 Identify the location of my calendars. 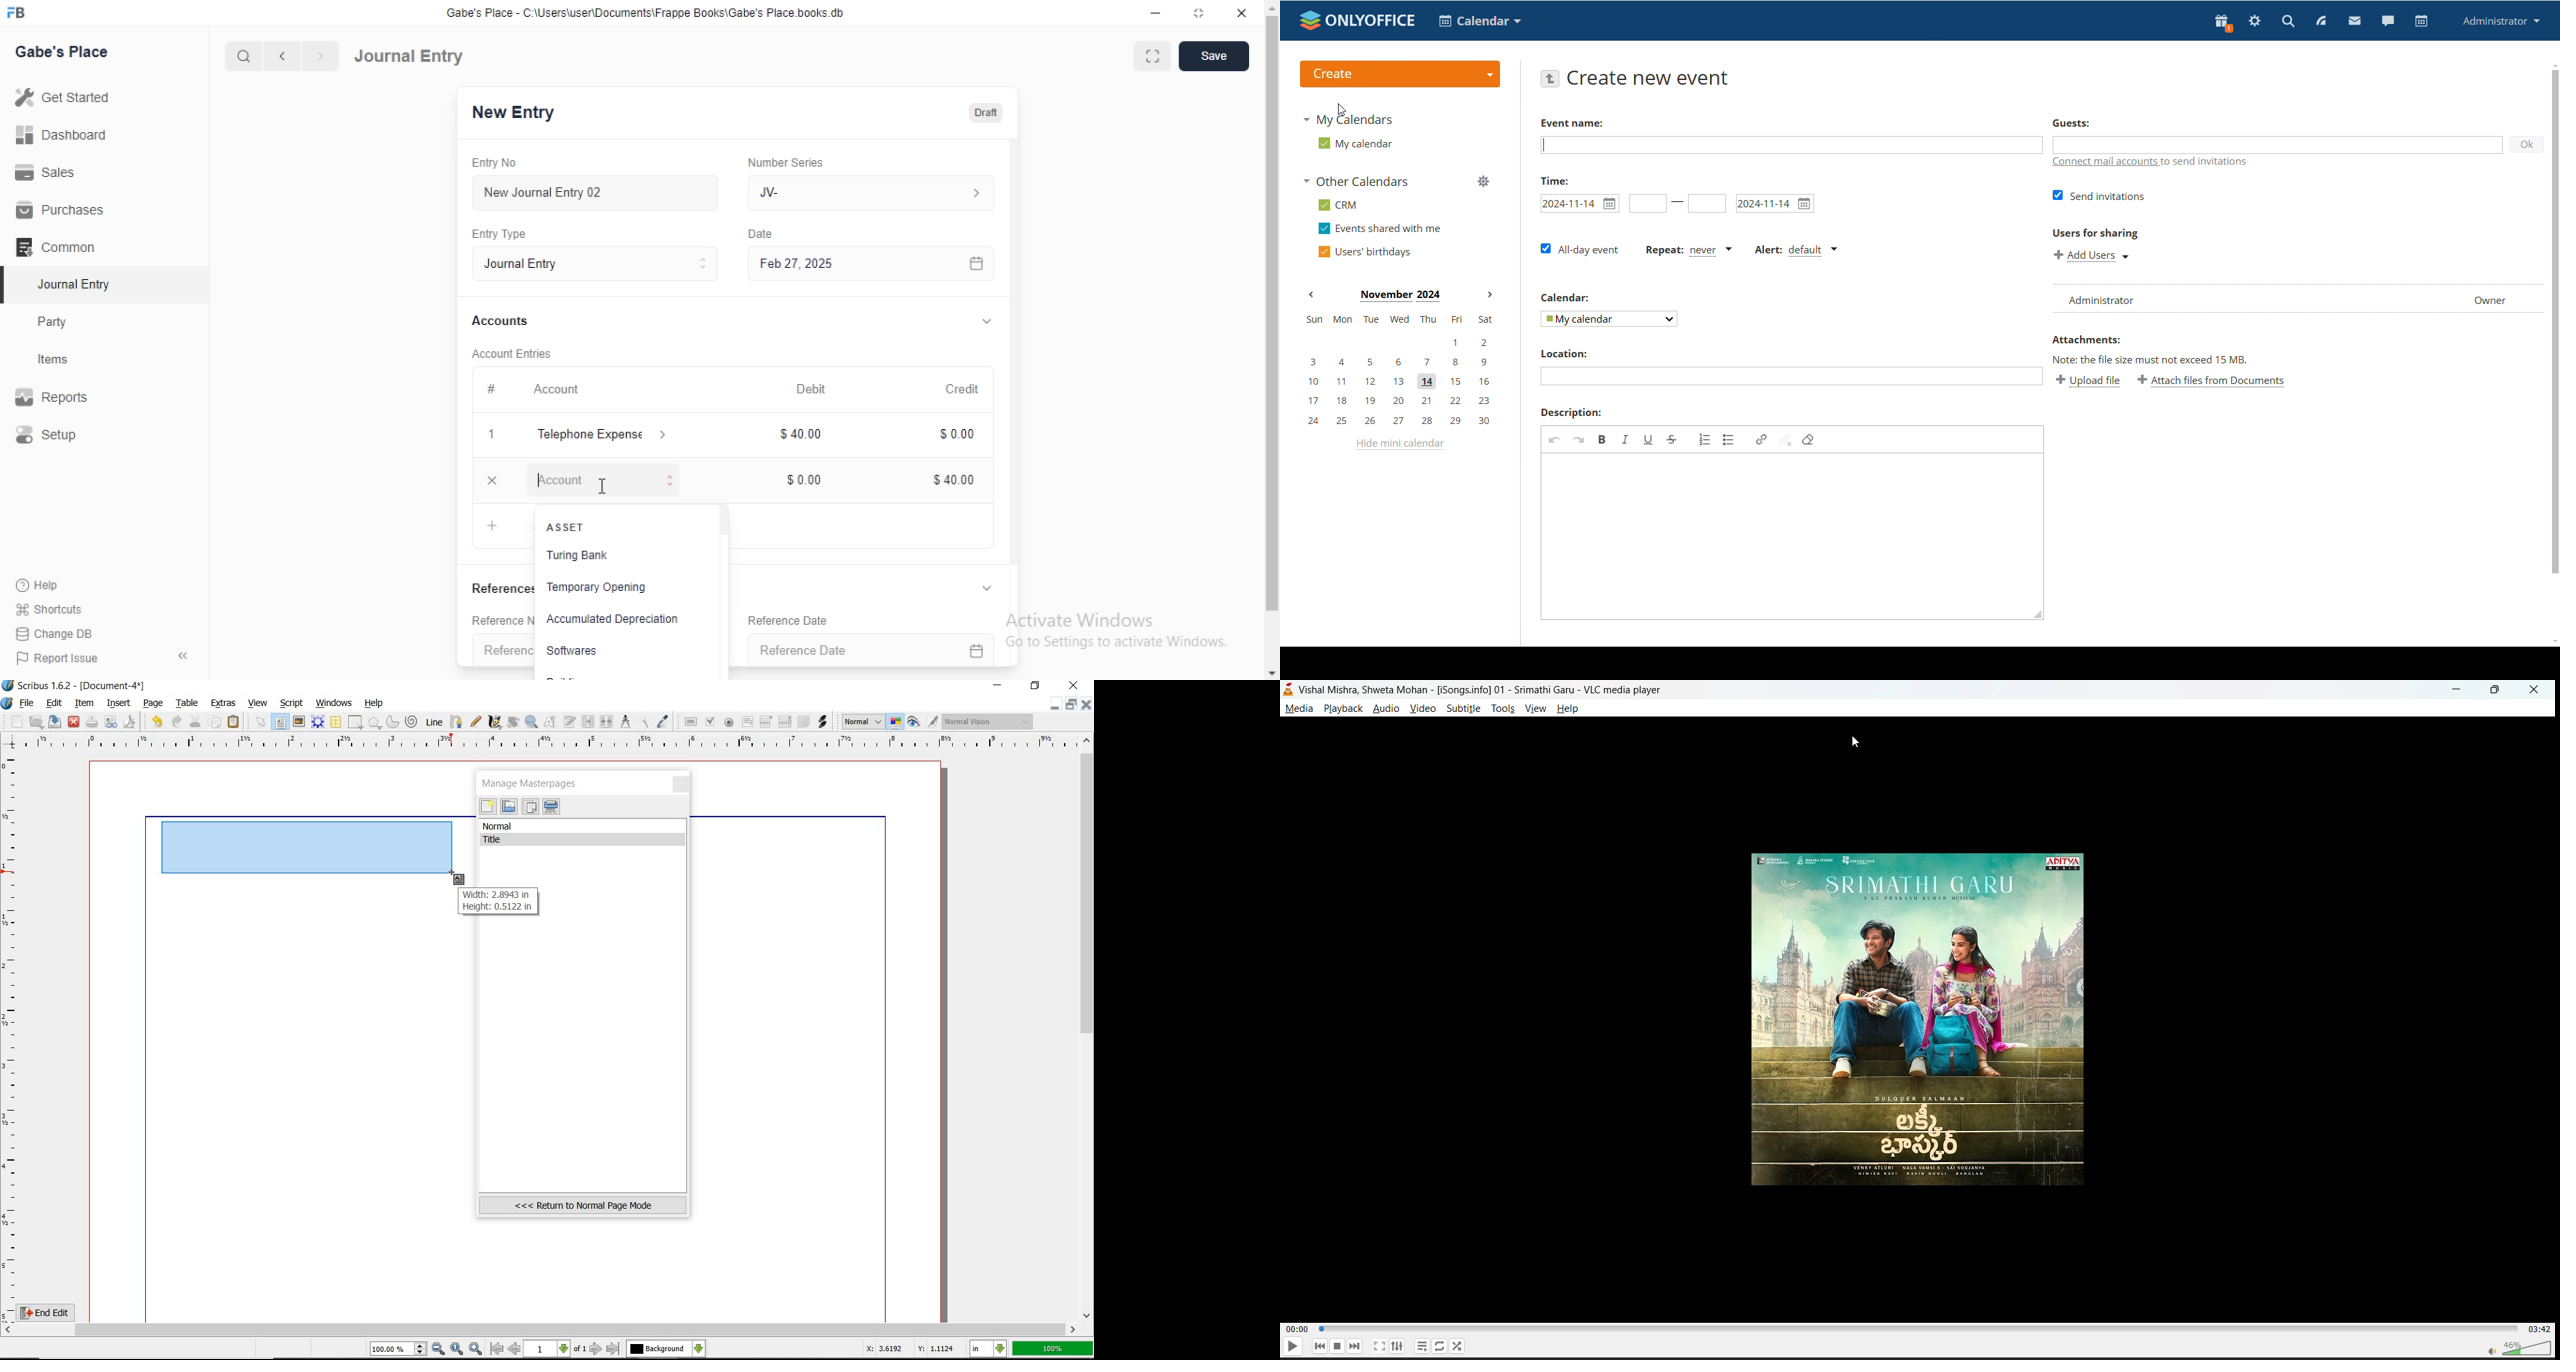
(1347, 119).